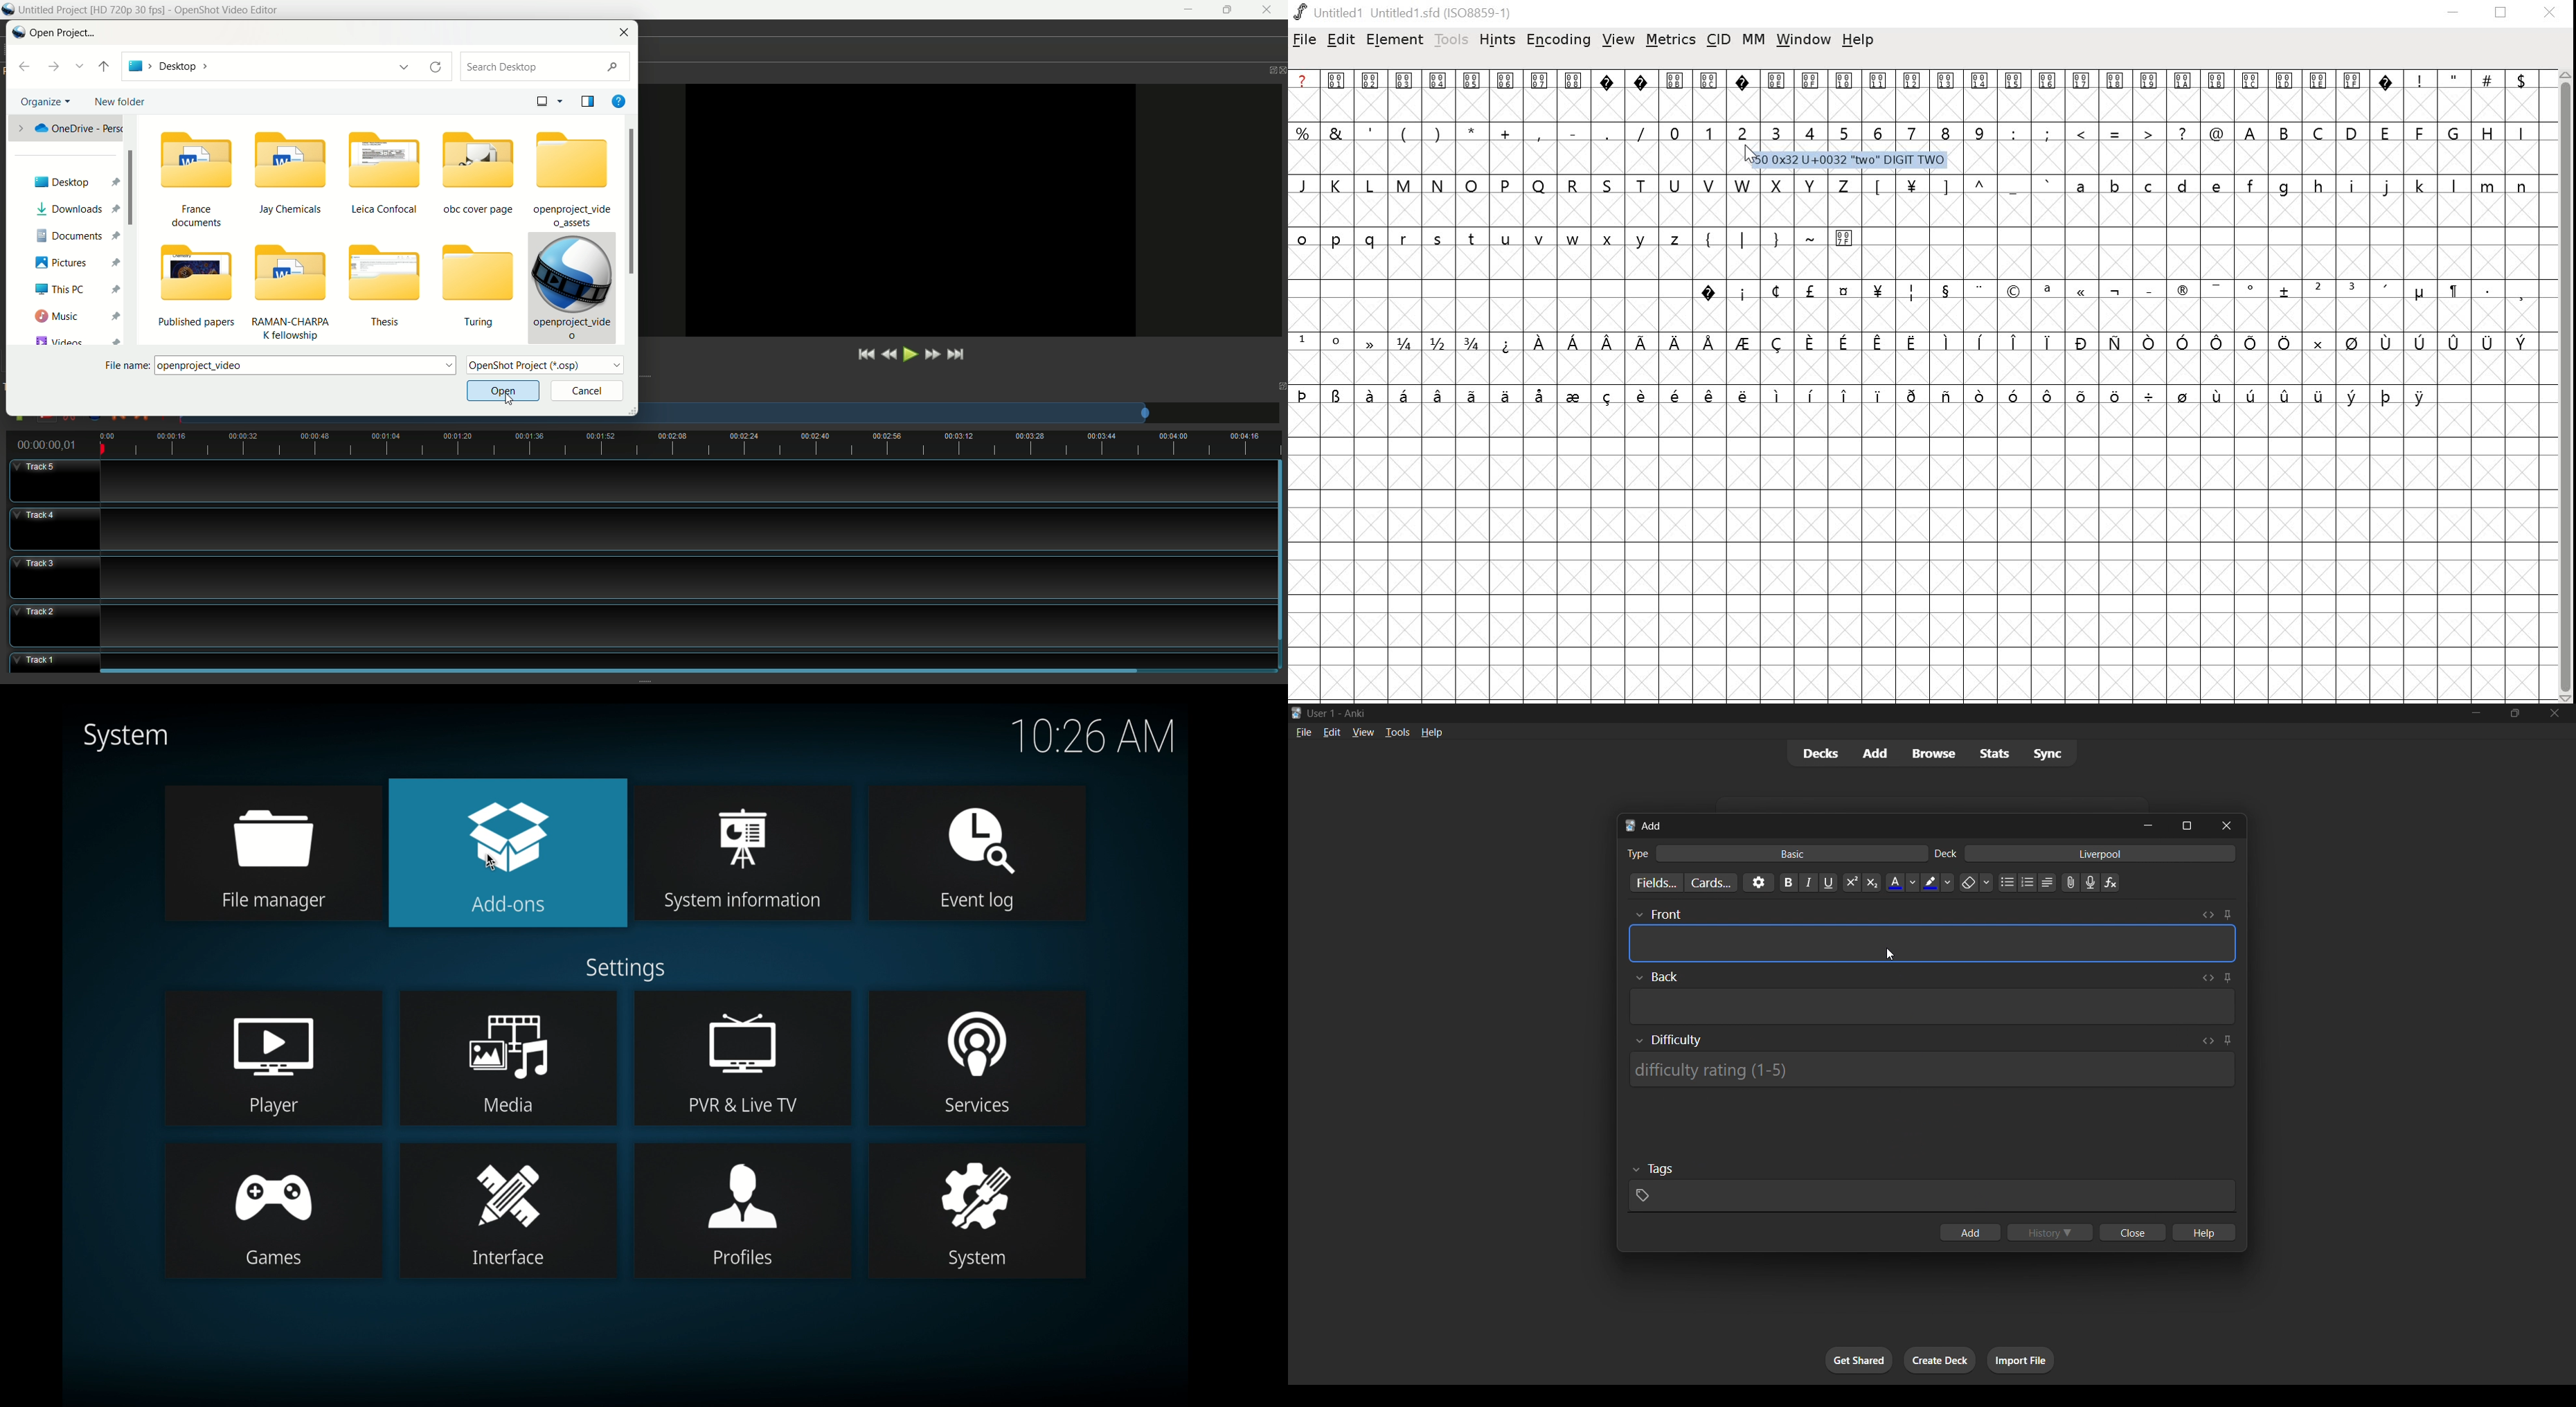 Image resolution: width=2576 pixels, height=1428 pixels. I want to click on system information, so click(744, 855).